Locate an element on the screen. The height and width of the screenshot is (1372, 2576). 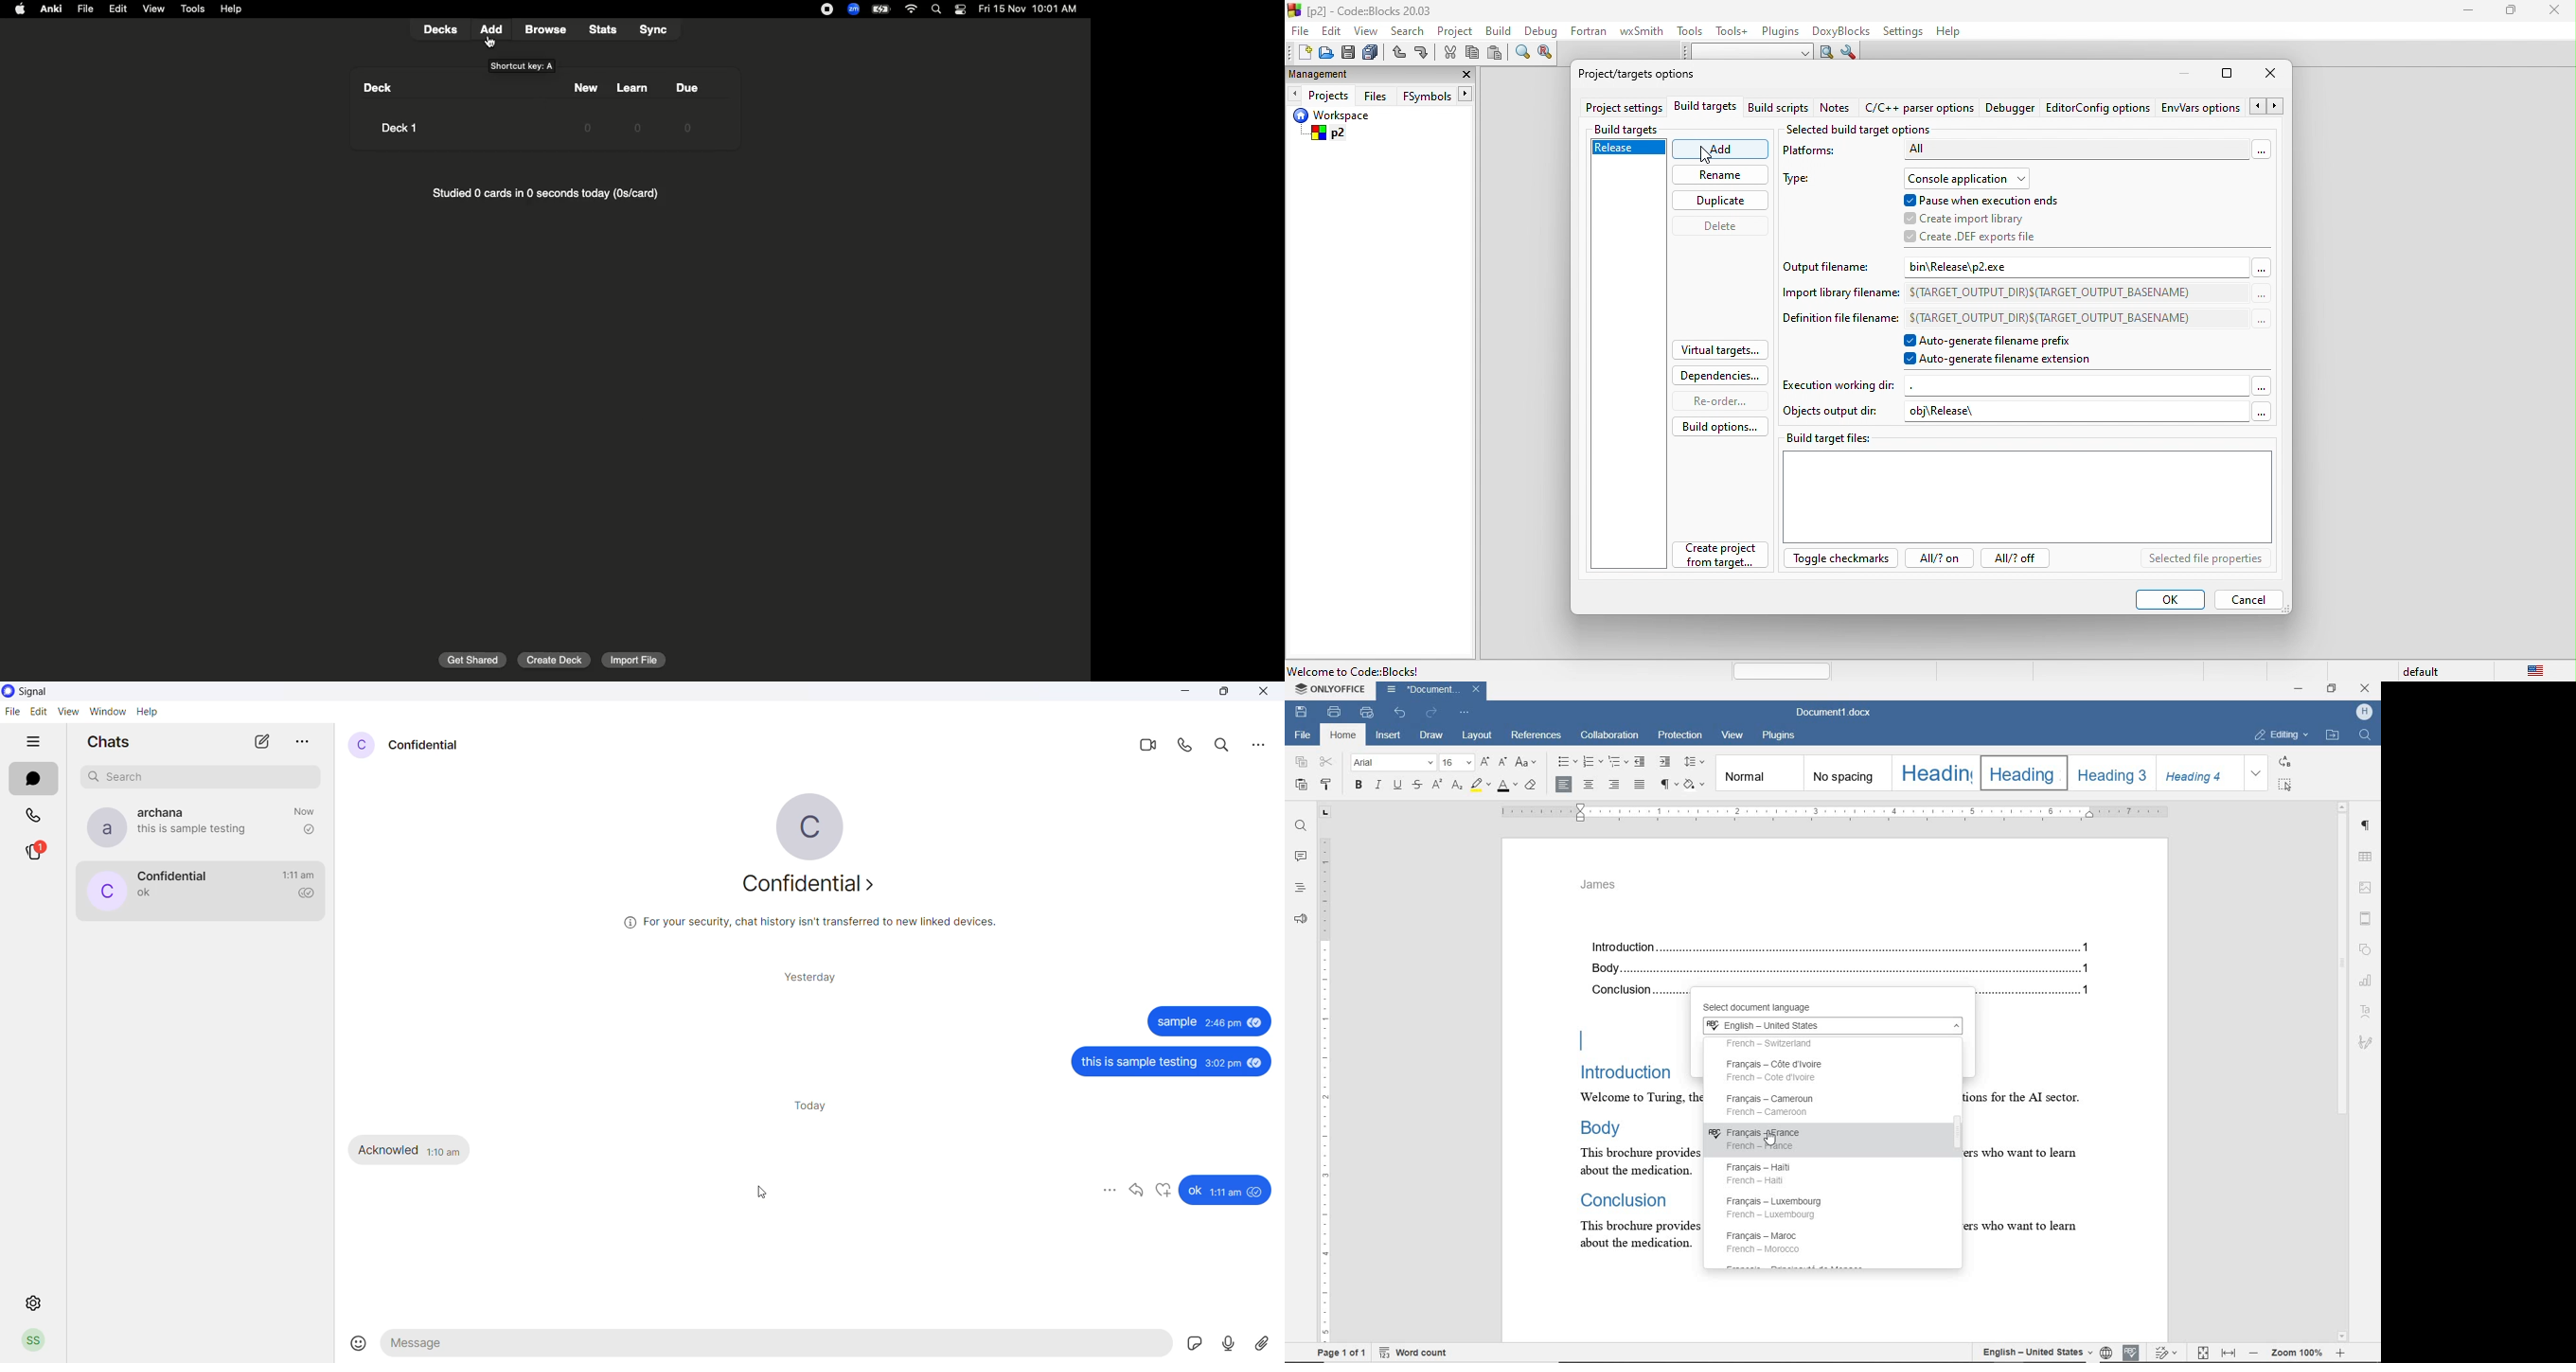
horizontal scroll bar is located at coordinates (1785, 670).